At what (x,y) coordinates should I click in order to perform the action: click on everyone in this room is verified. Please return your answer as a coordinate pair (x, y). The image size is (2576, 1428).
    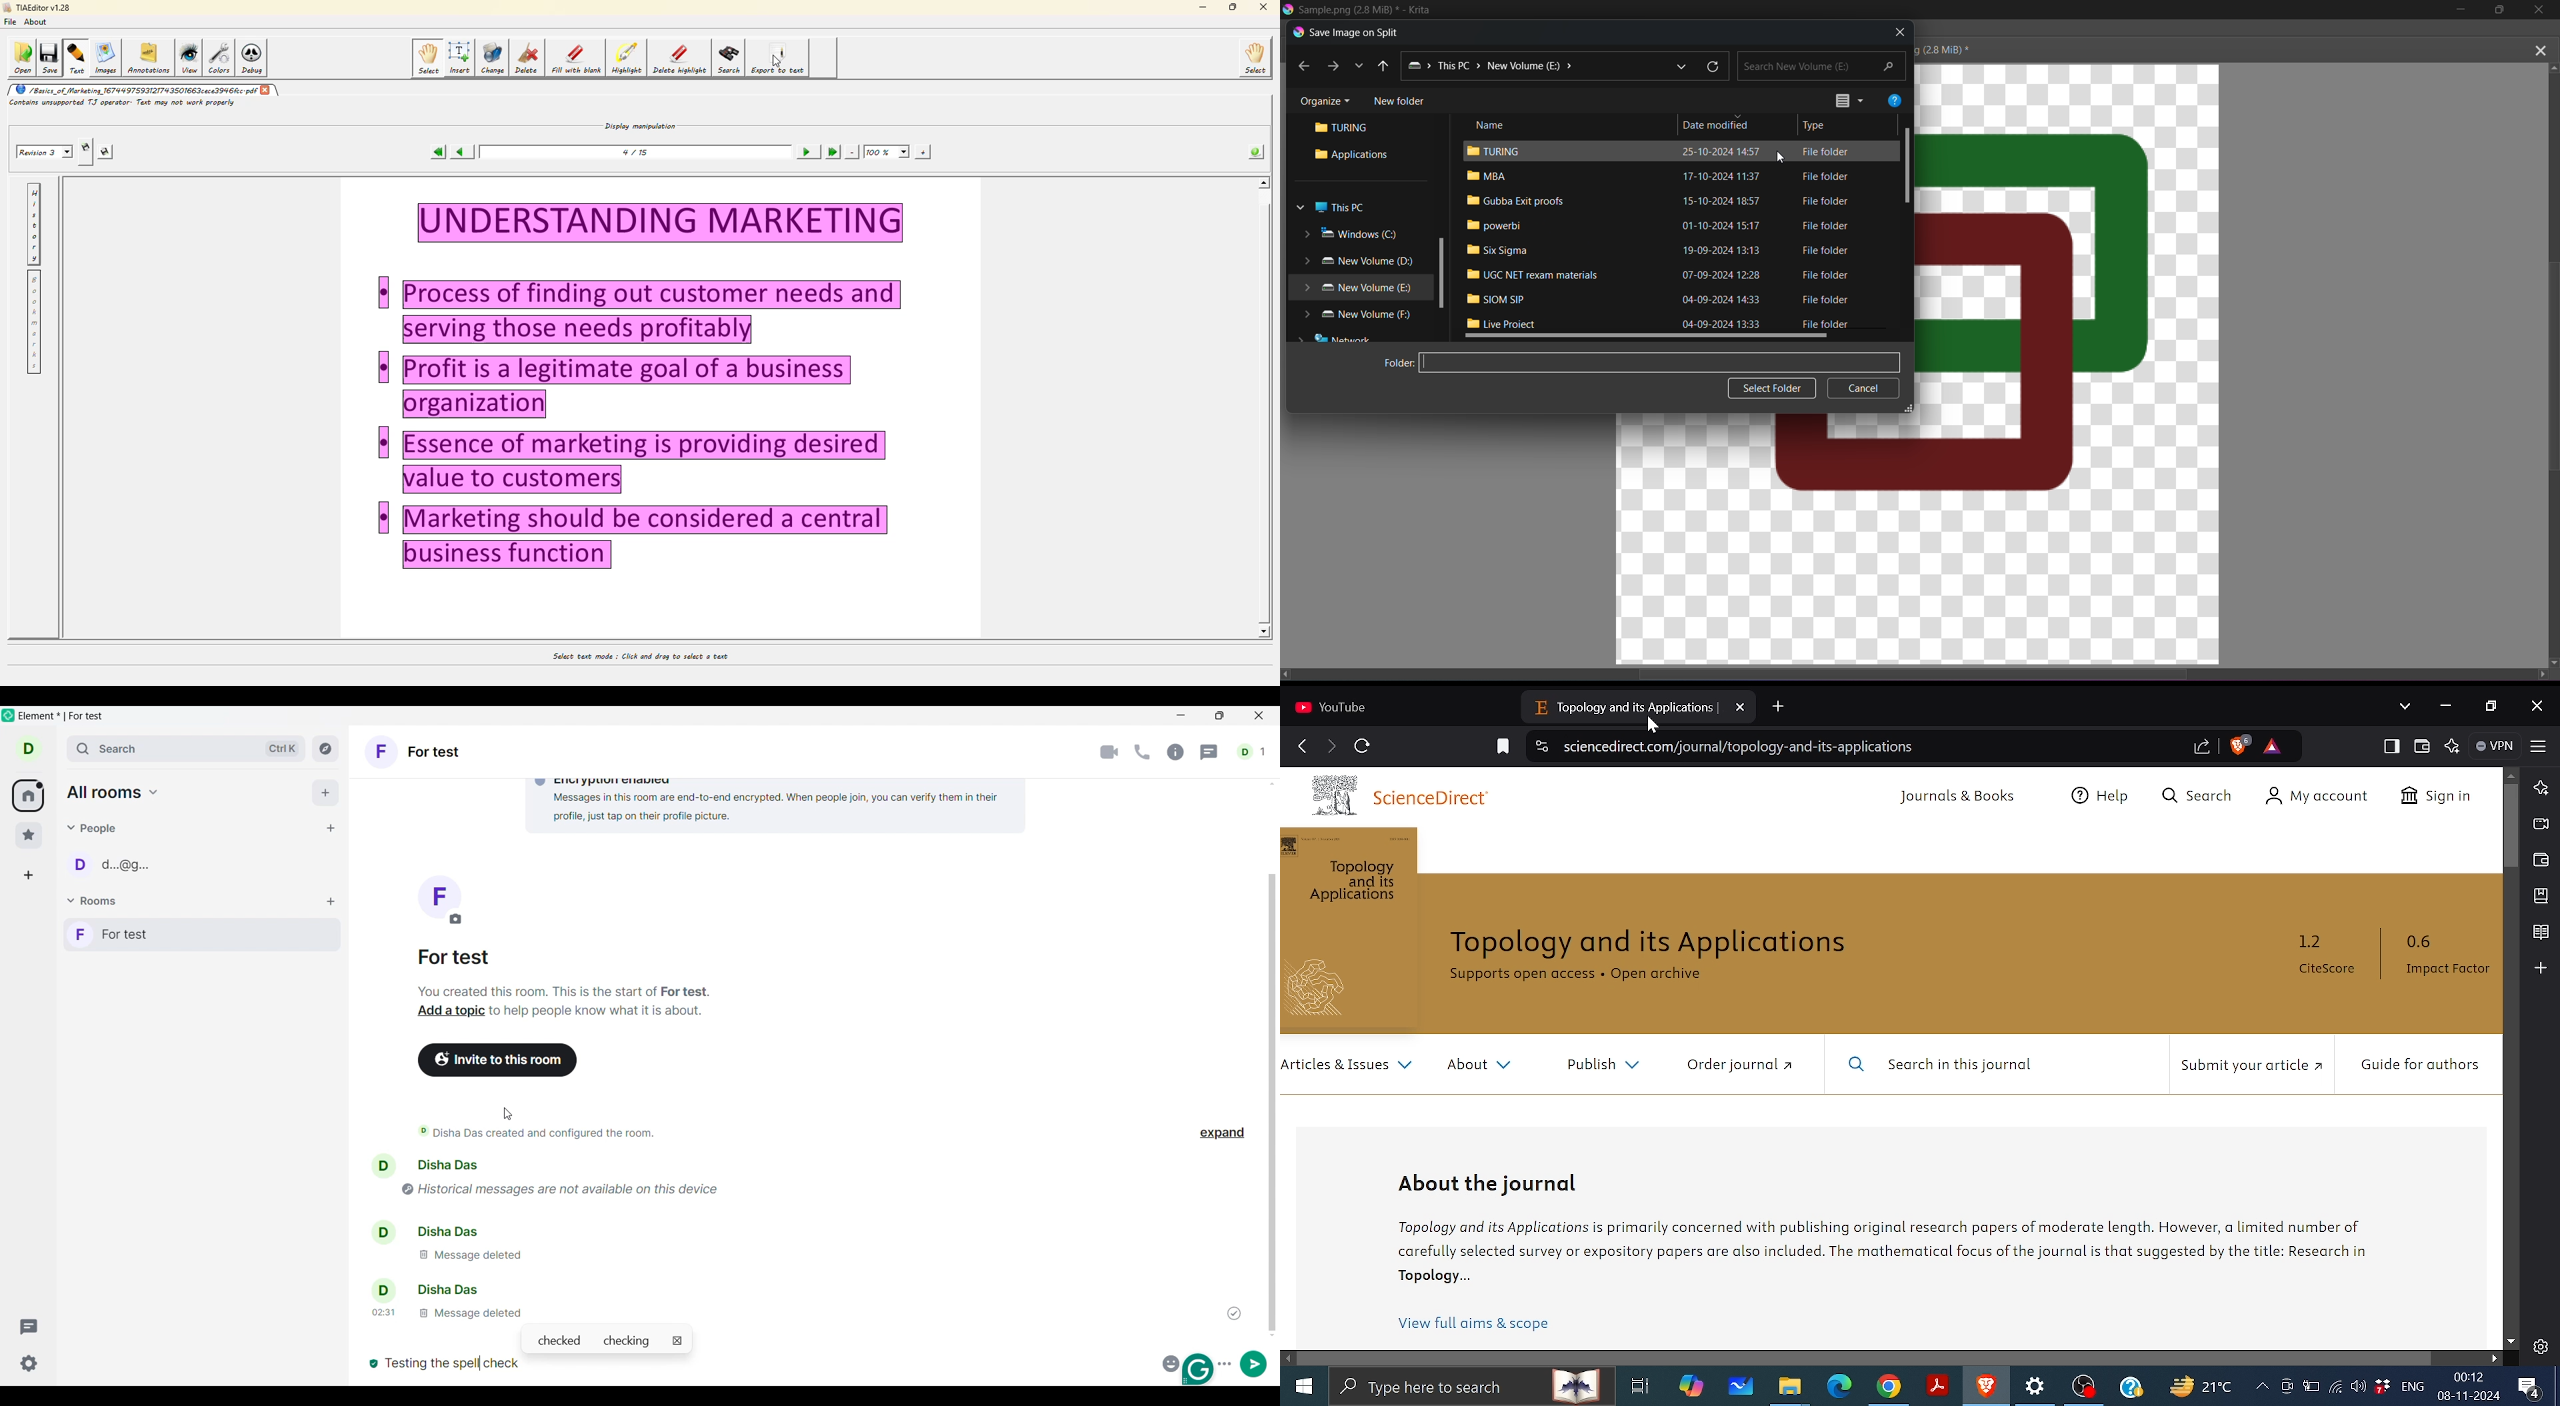
    Looking at the image, I should click on (372, 1362).